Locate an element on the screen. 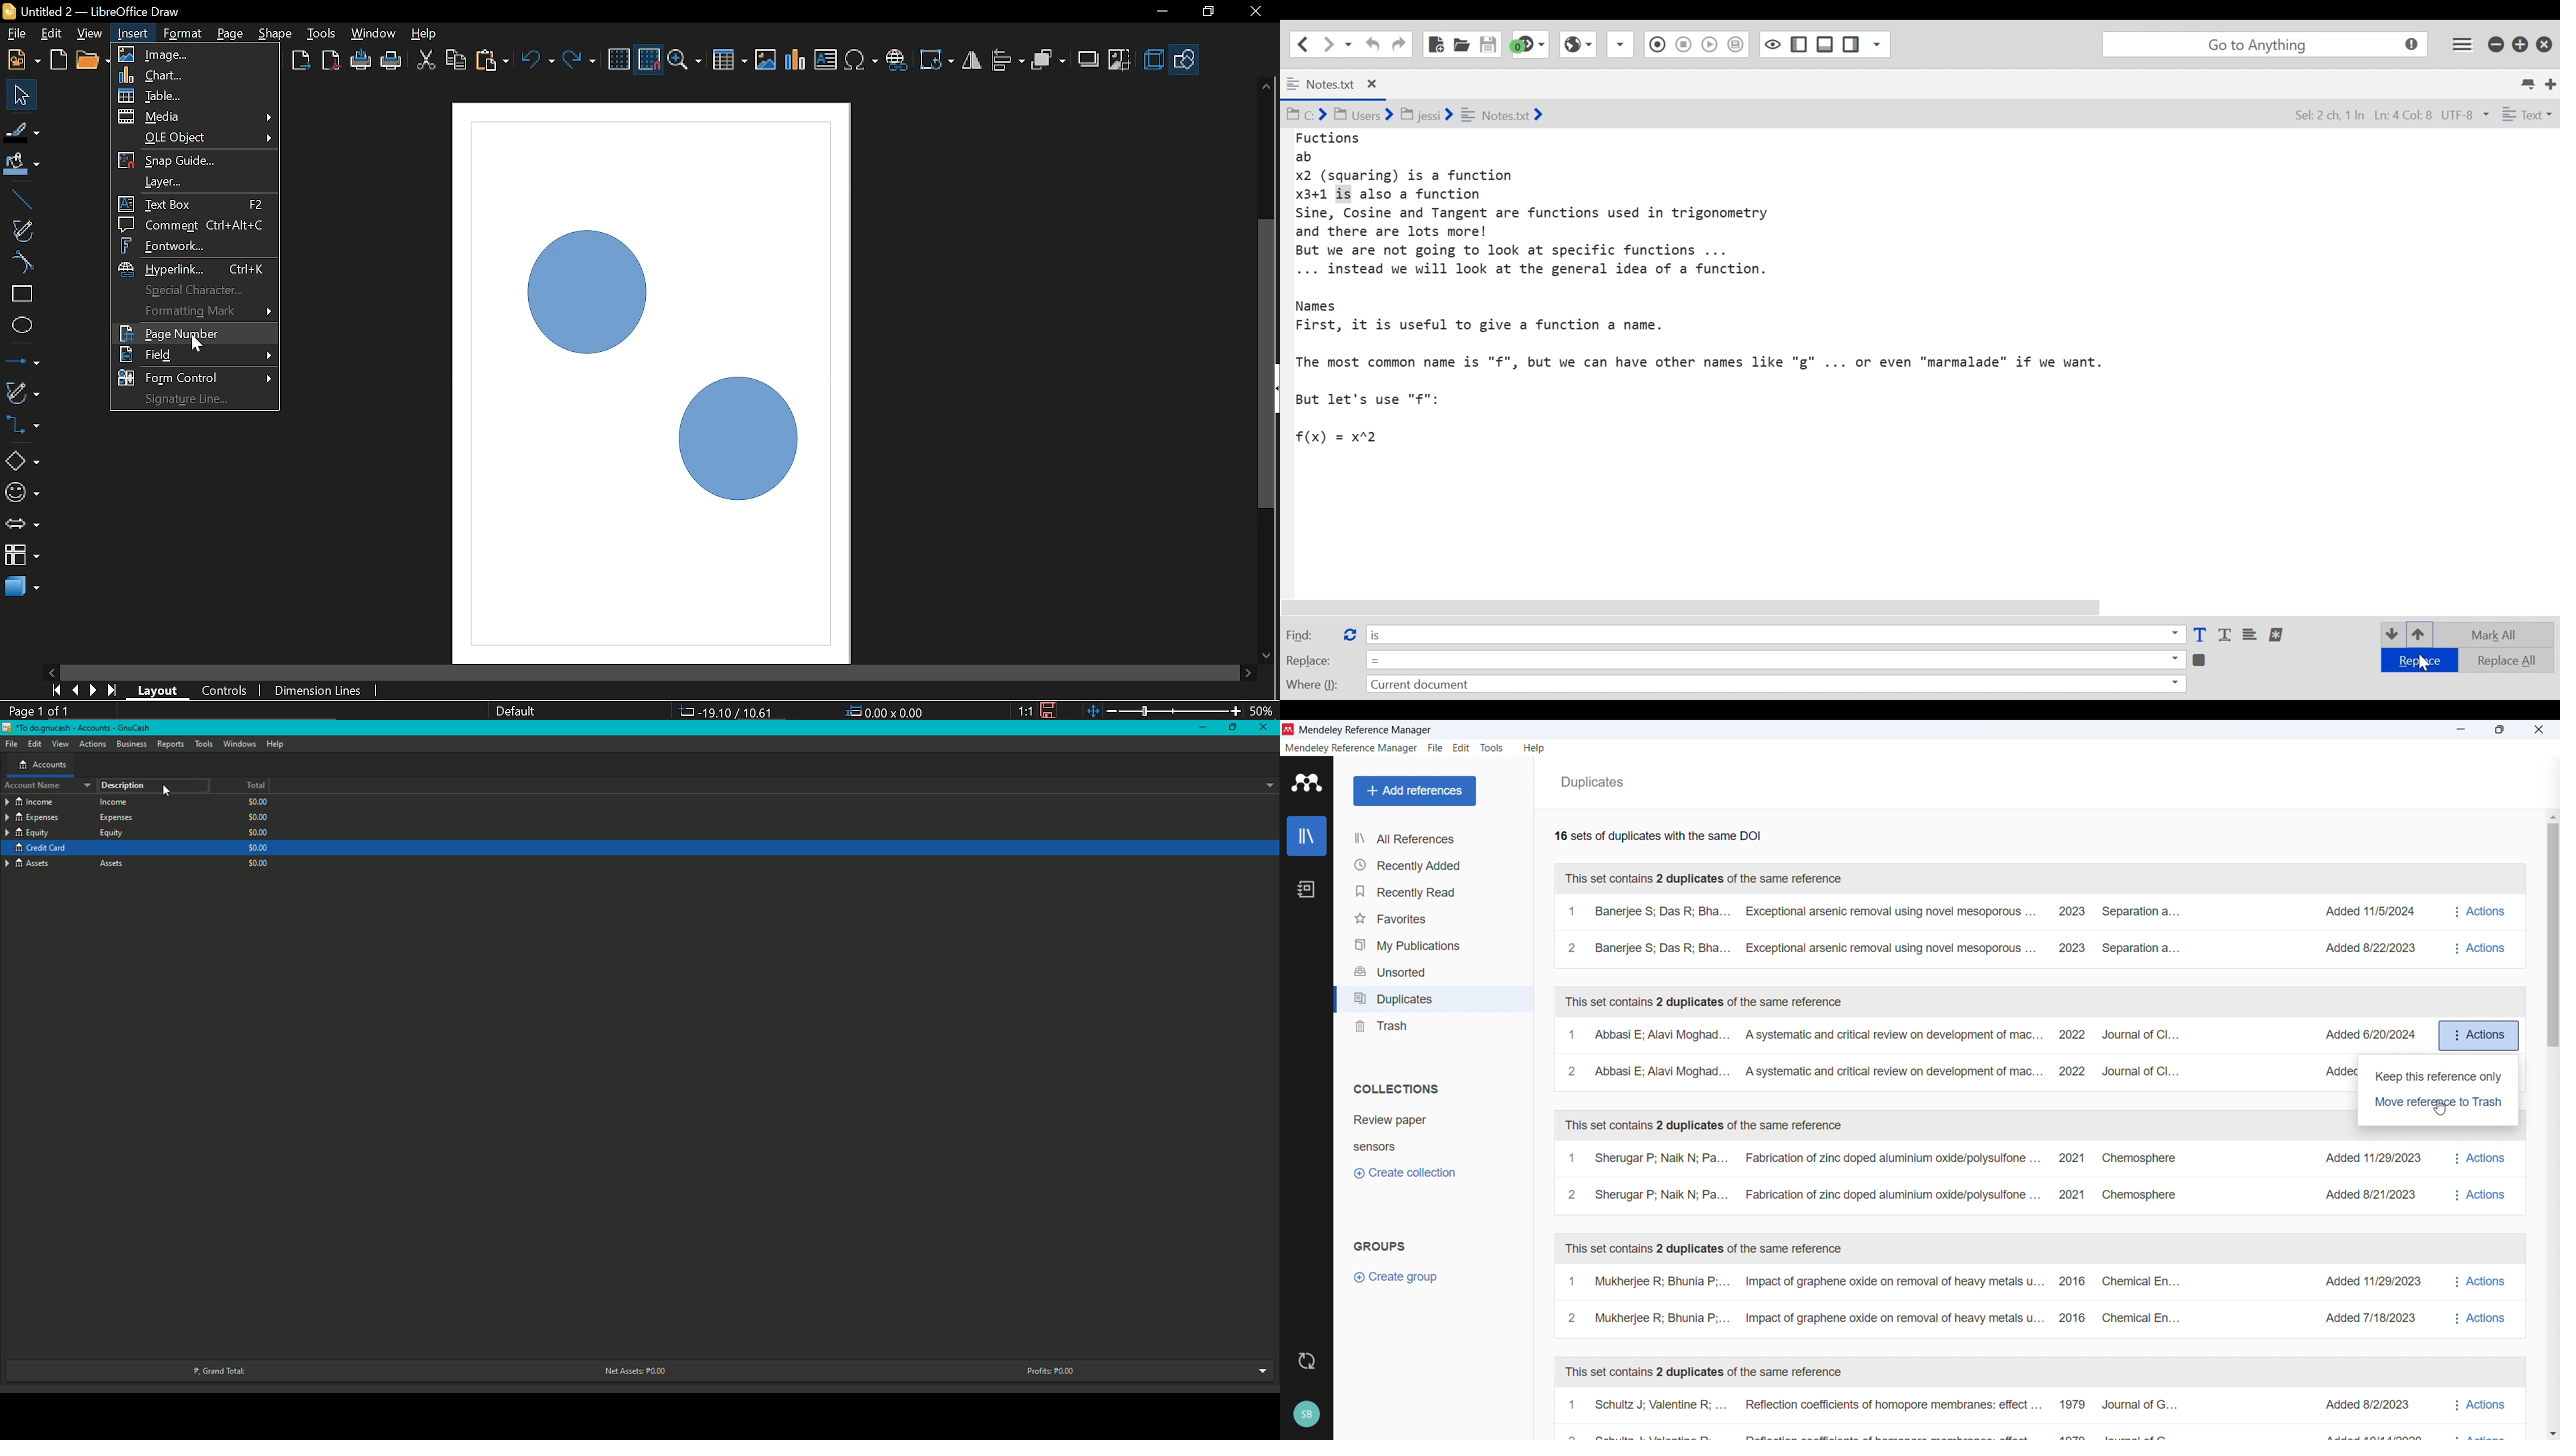 The height and width of the screenshot is (1456, 2576). tools is located at coordinates (1492, 748).